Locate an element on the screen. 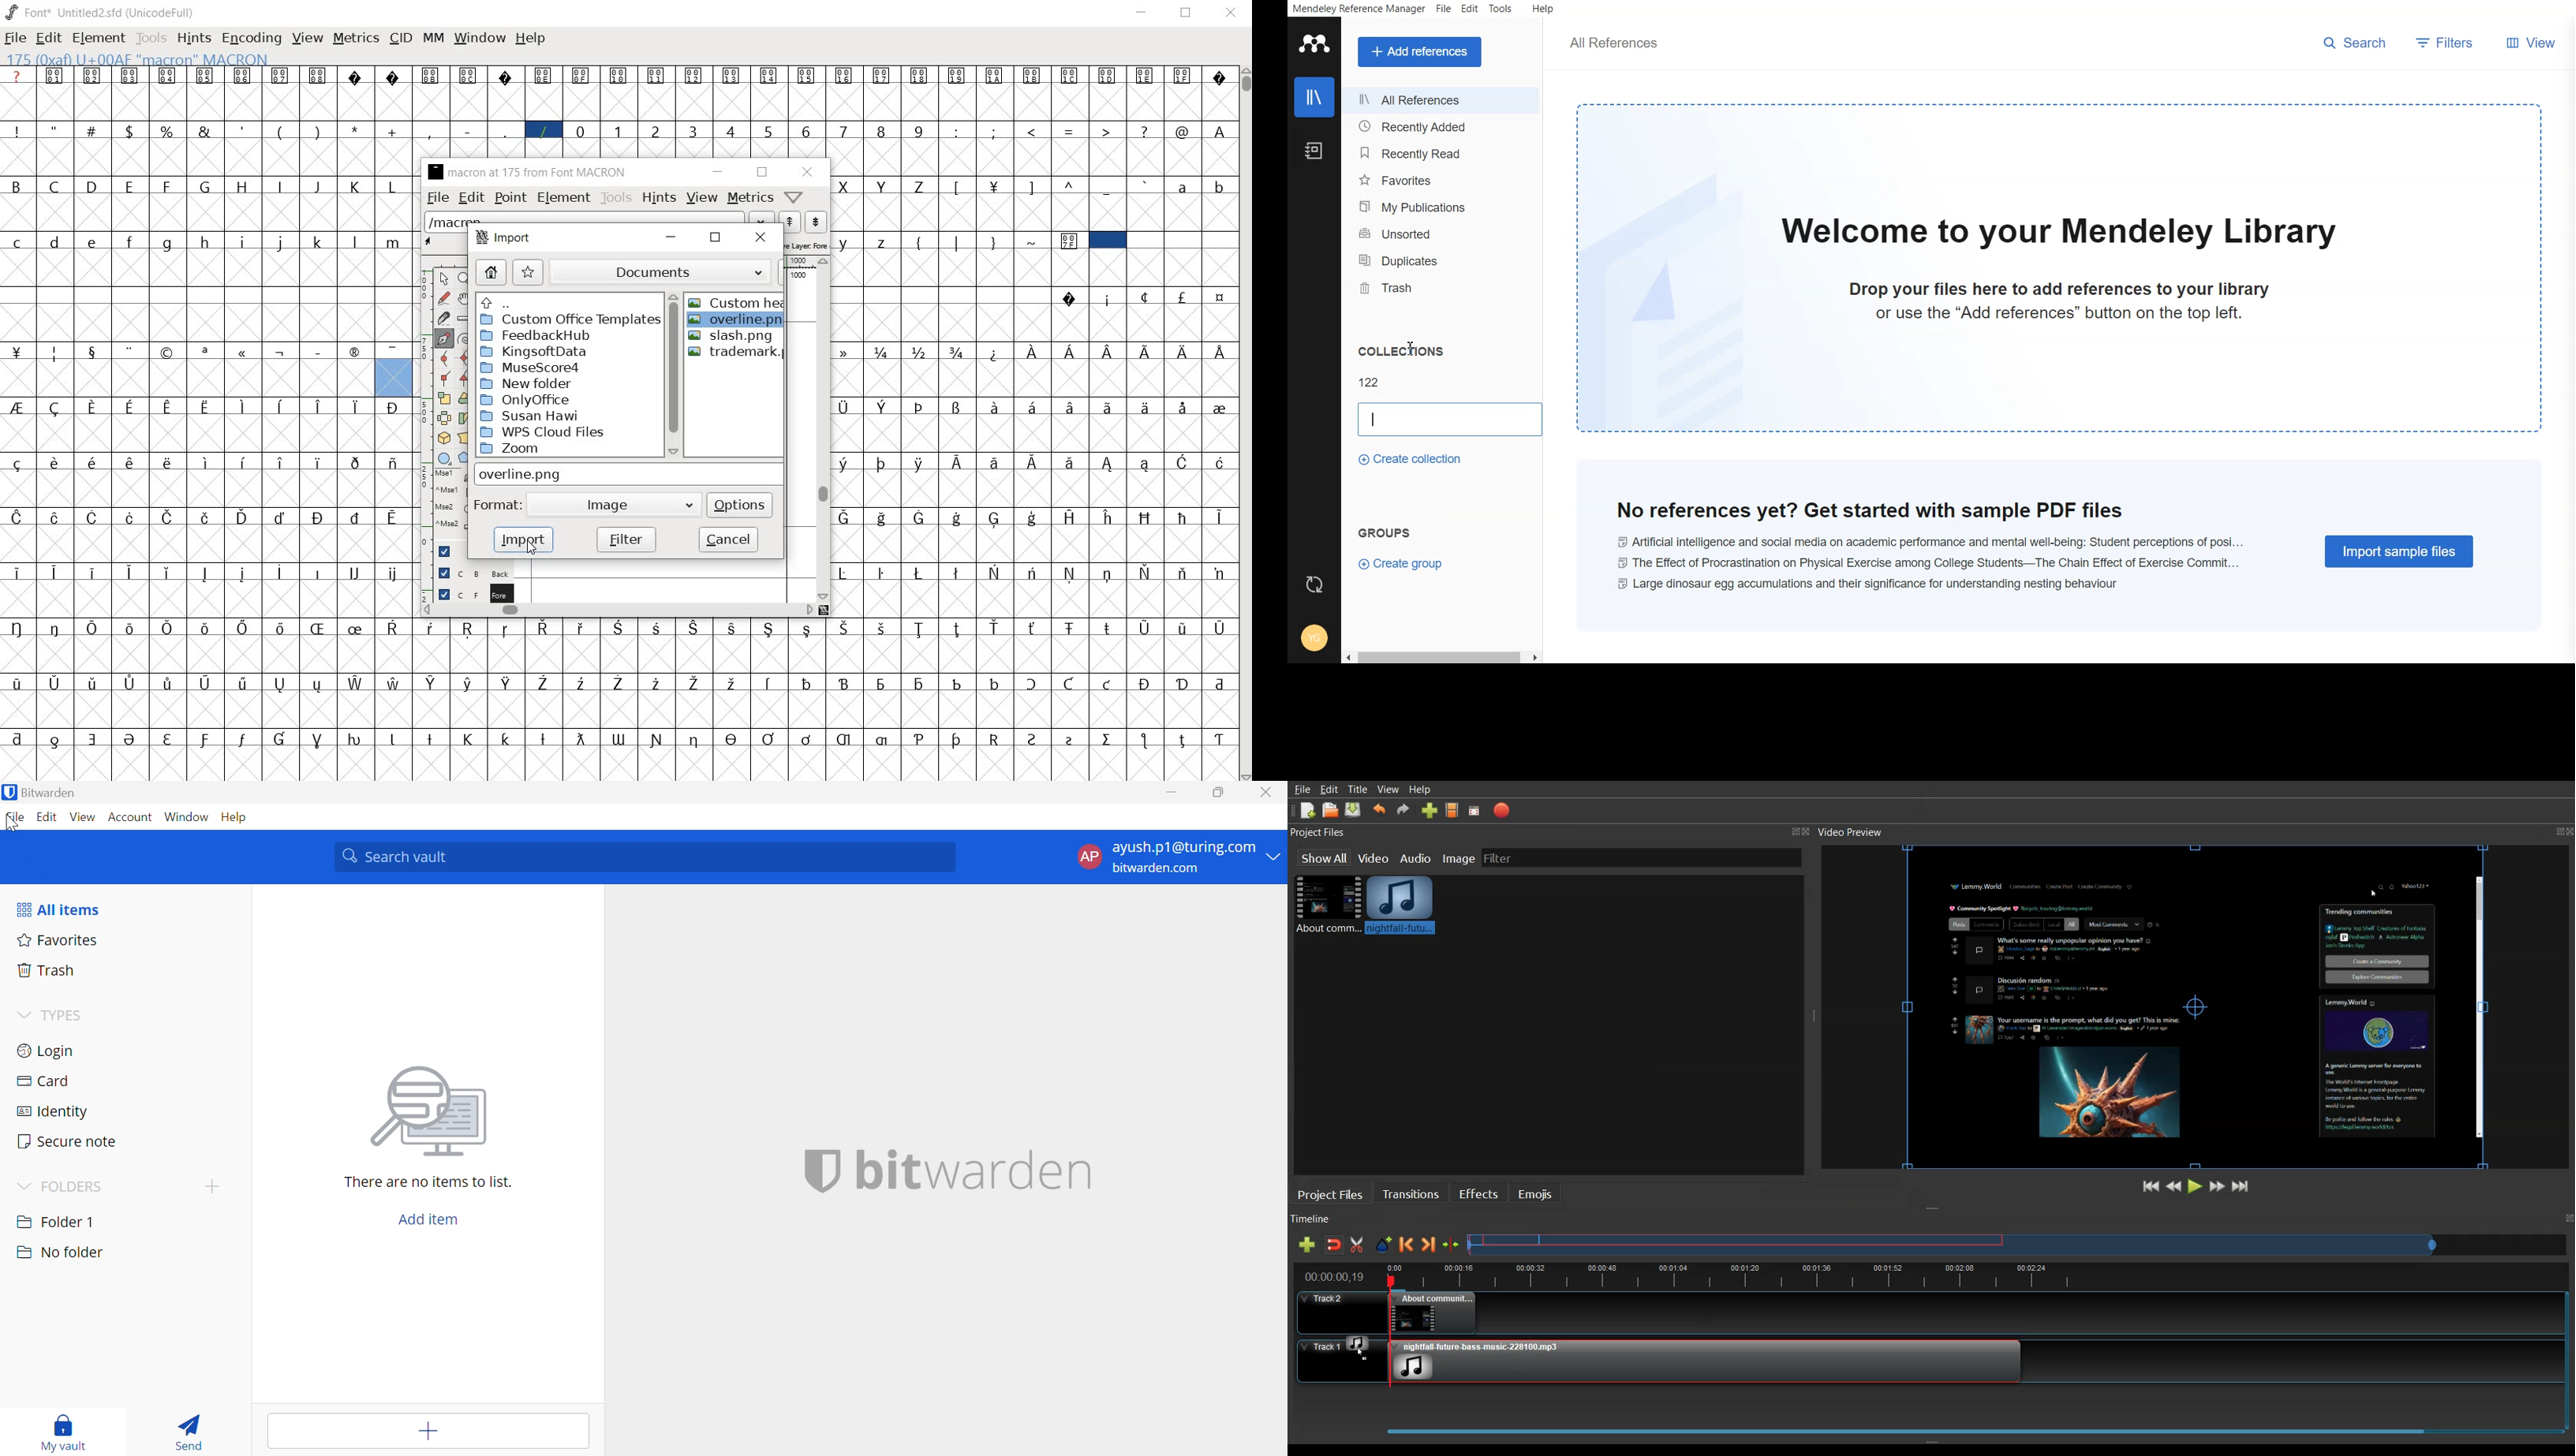  Symbol is located at coordinates (1221, 297).